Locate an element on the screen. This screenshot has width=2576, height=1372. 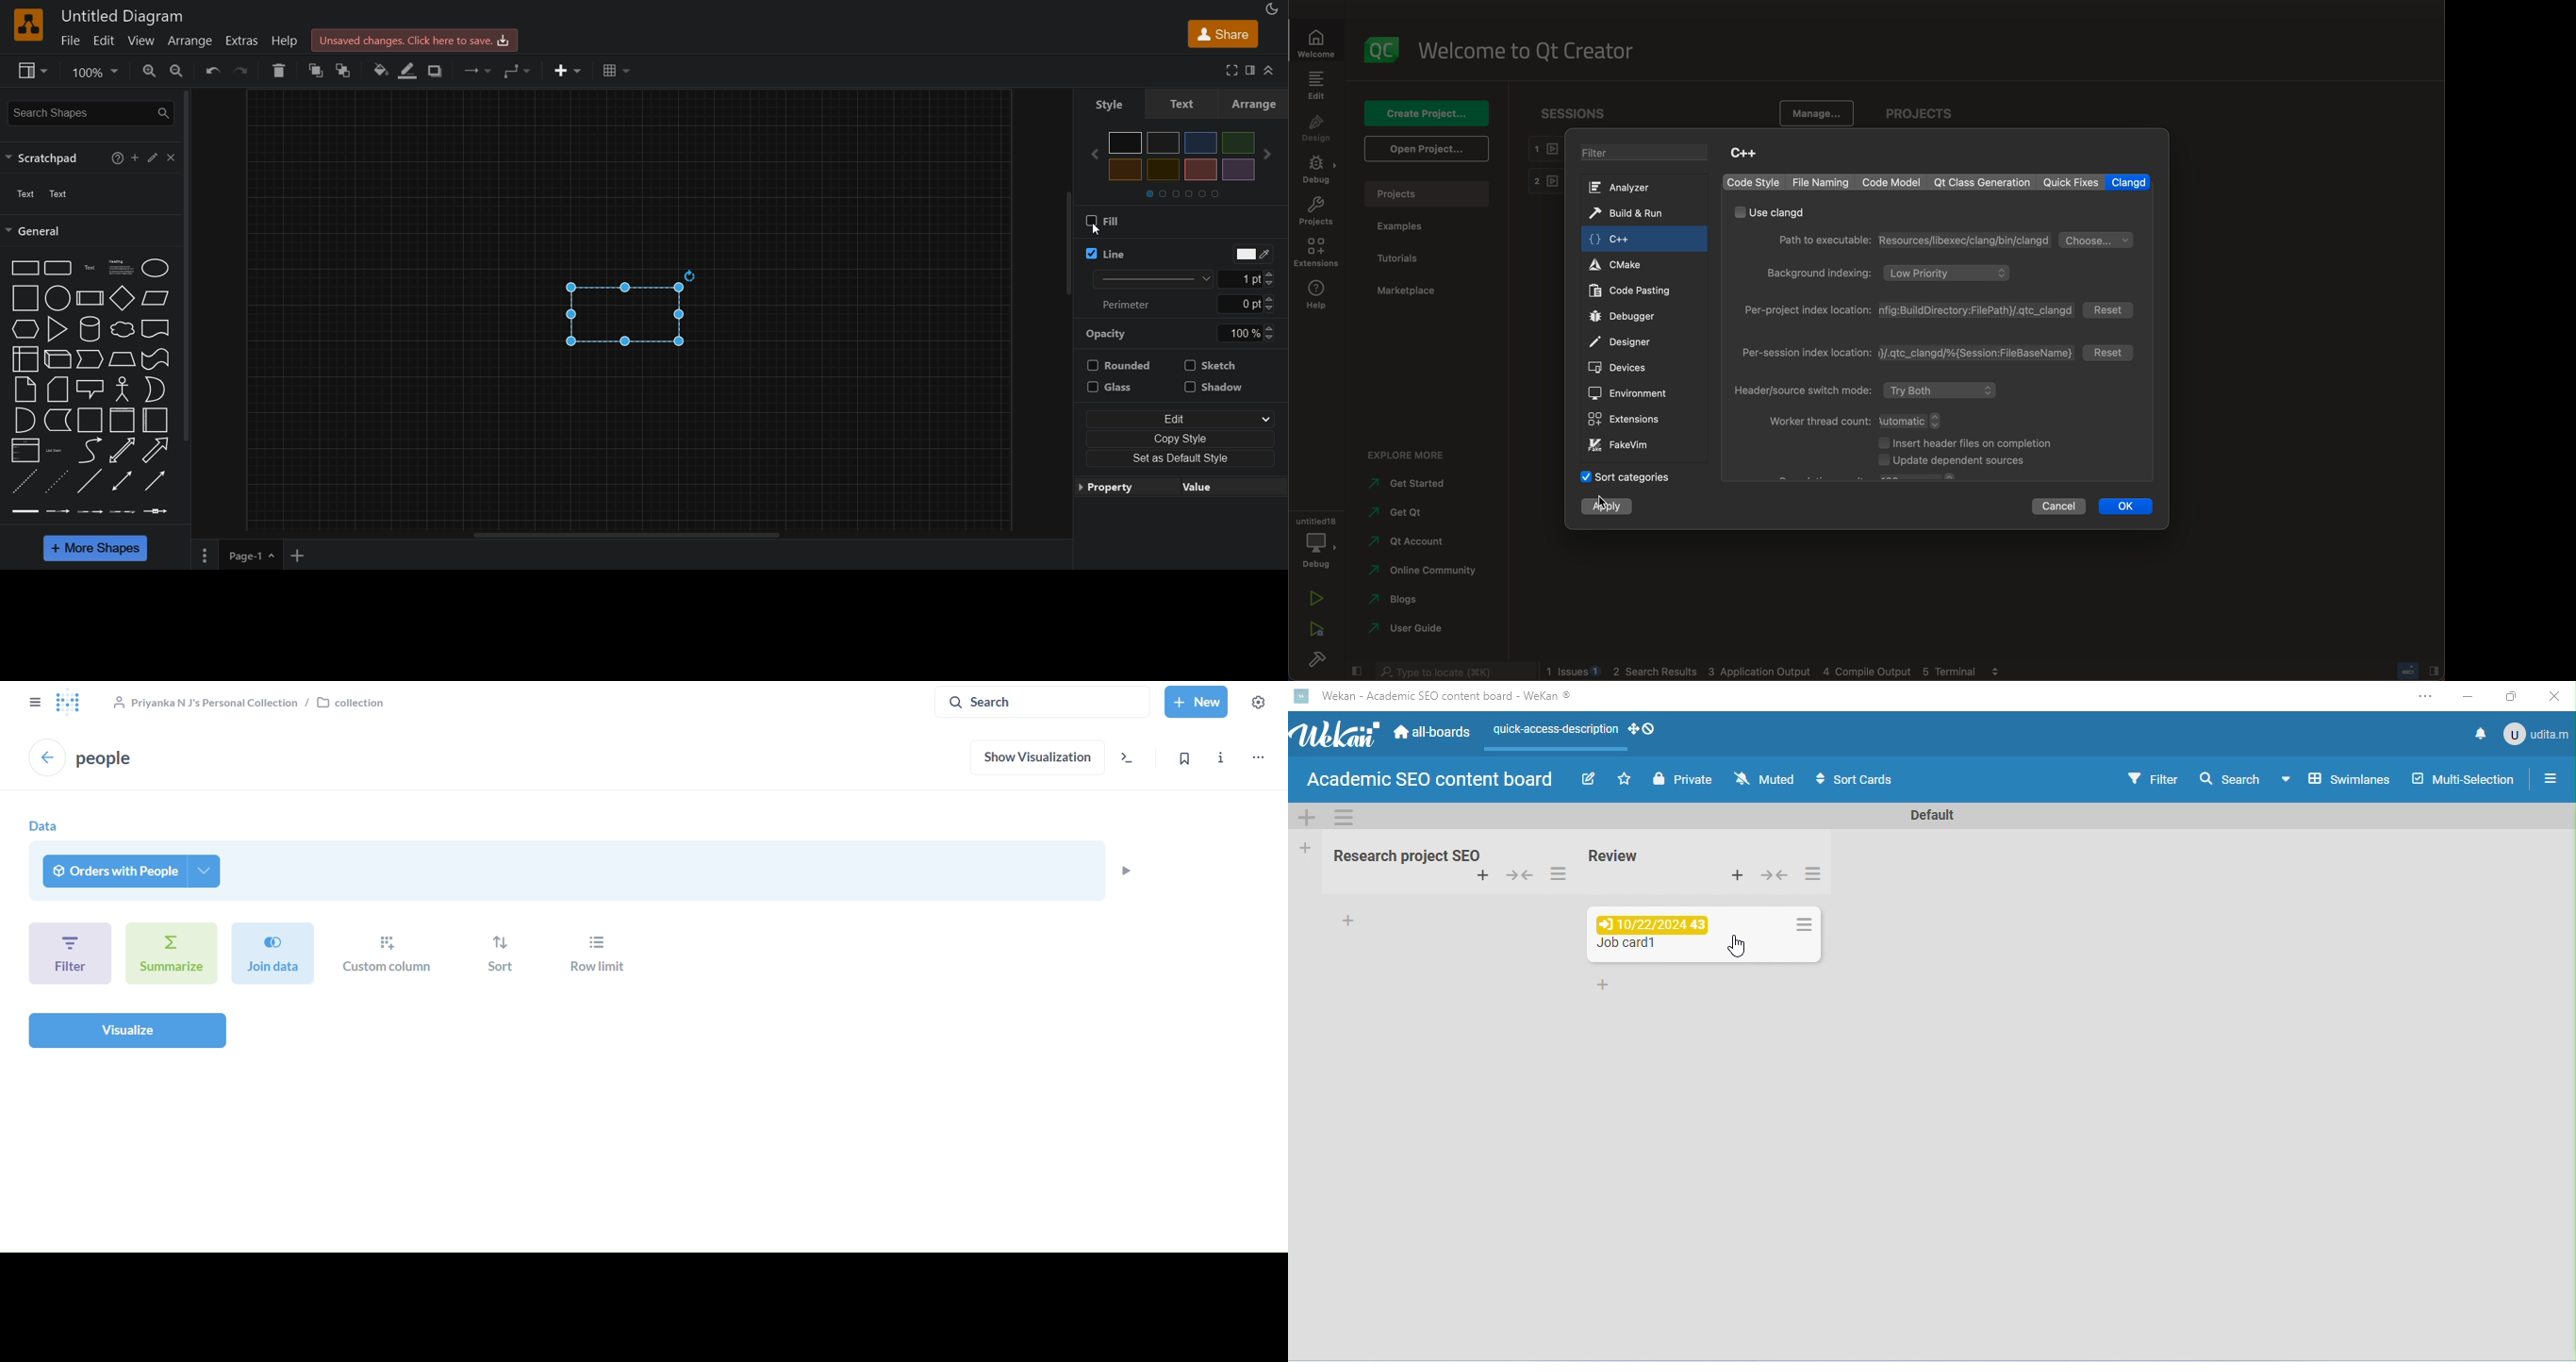
to front is located at coordinates (314, 70).